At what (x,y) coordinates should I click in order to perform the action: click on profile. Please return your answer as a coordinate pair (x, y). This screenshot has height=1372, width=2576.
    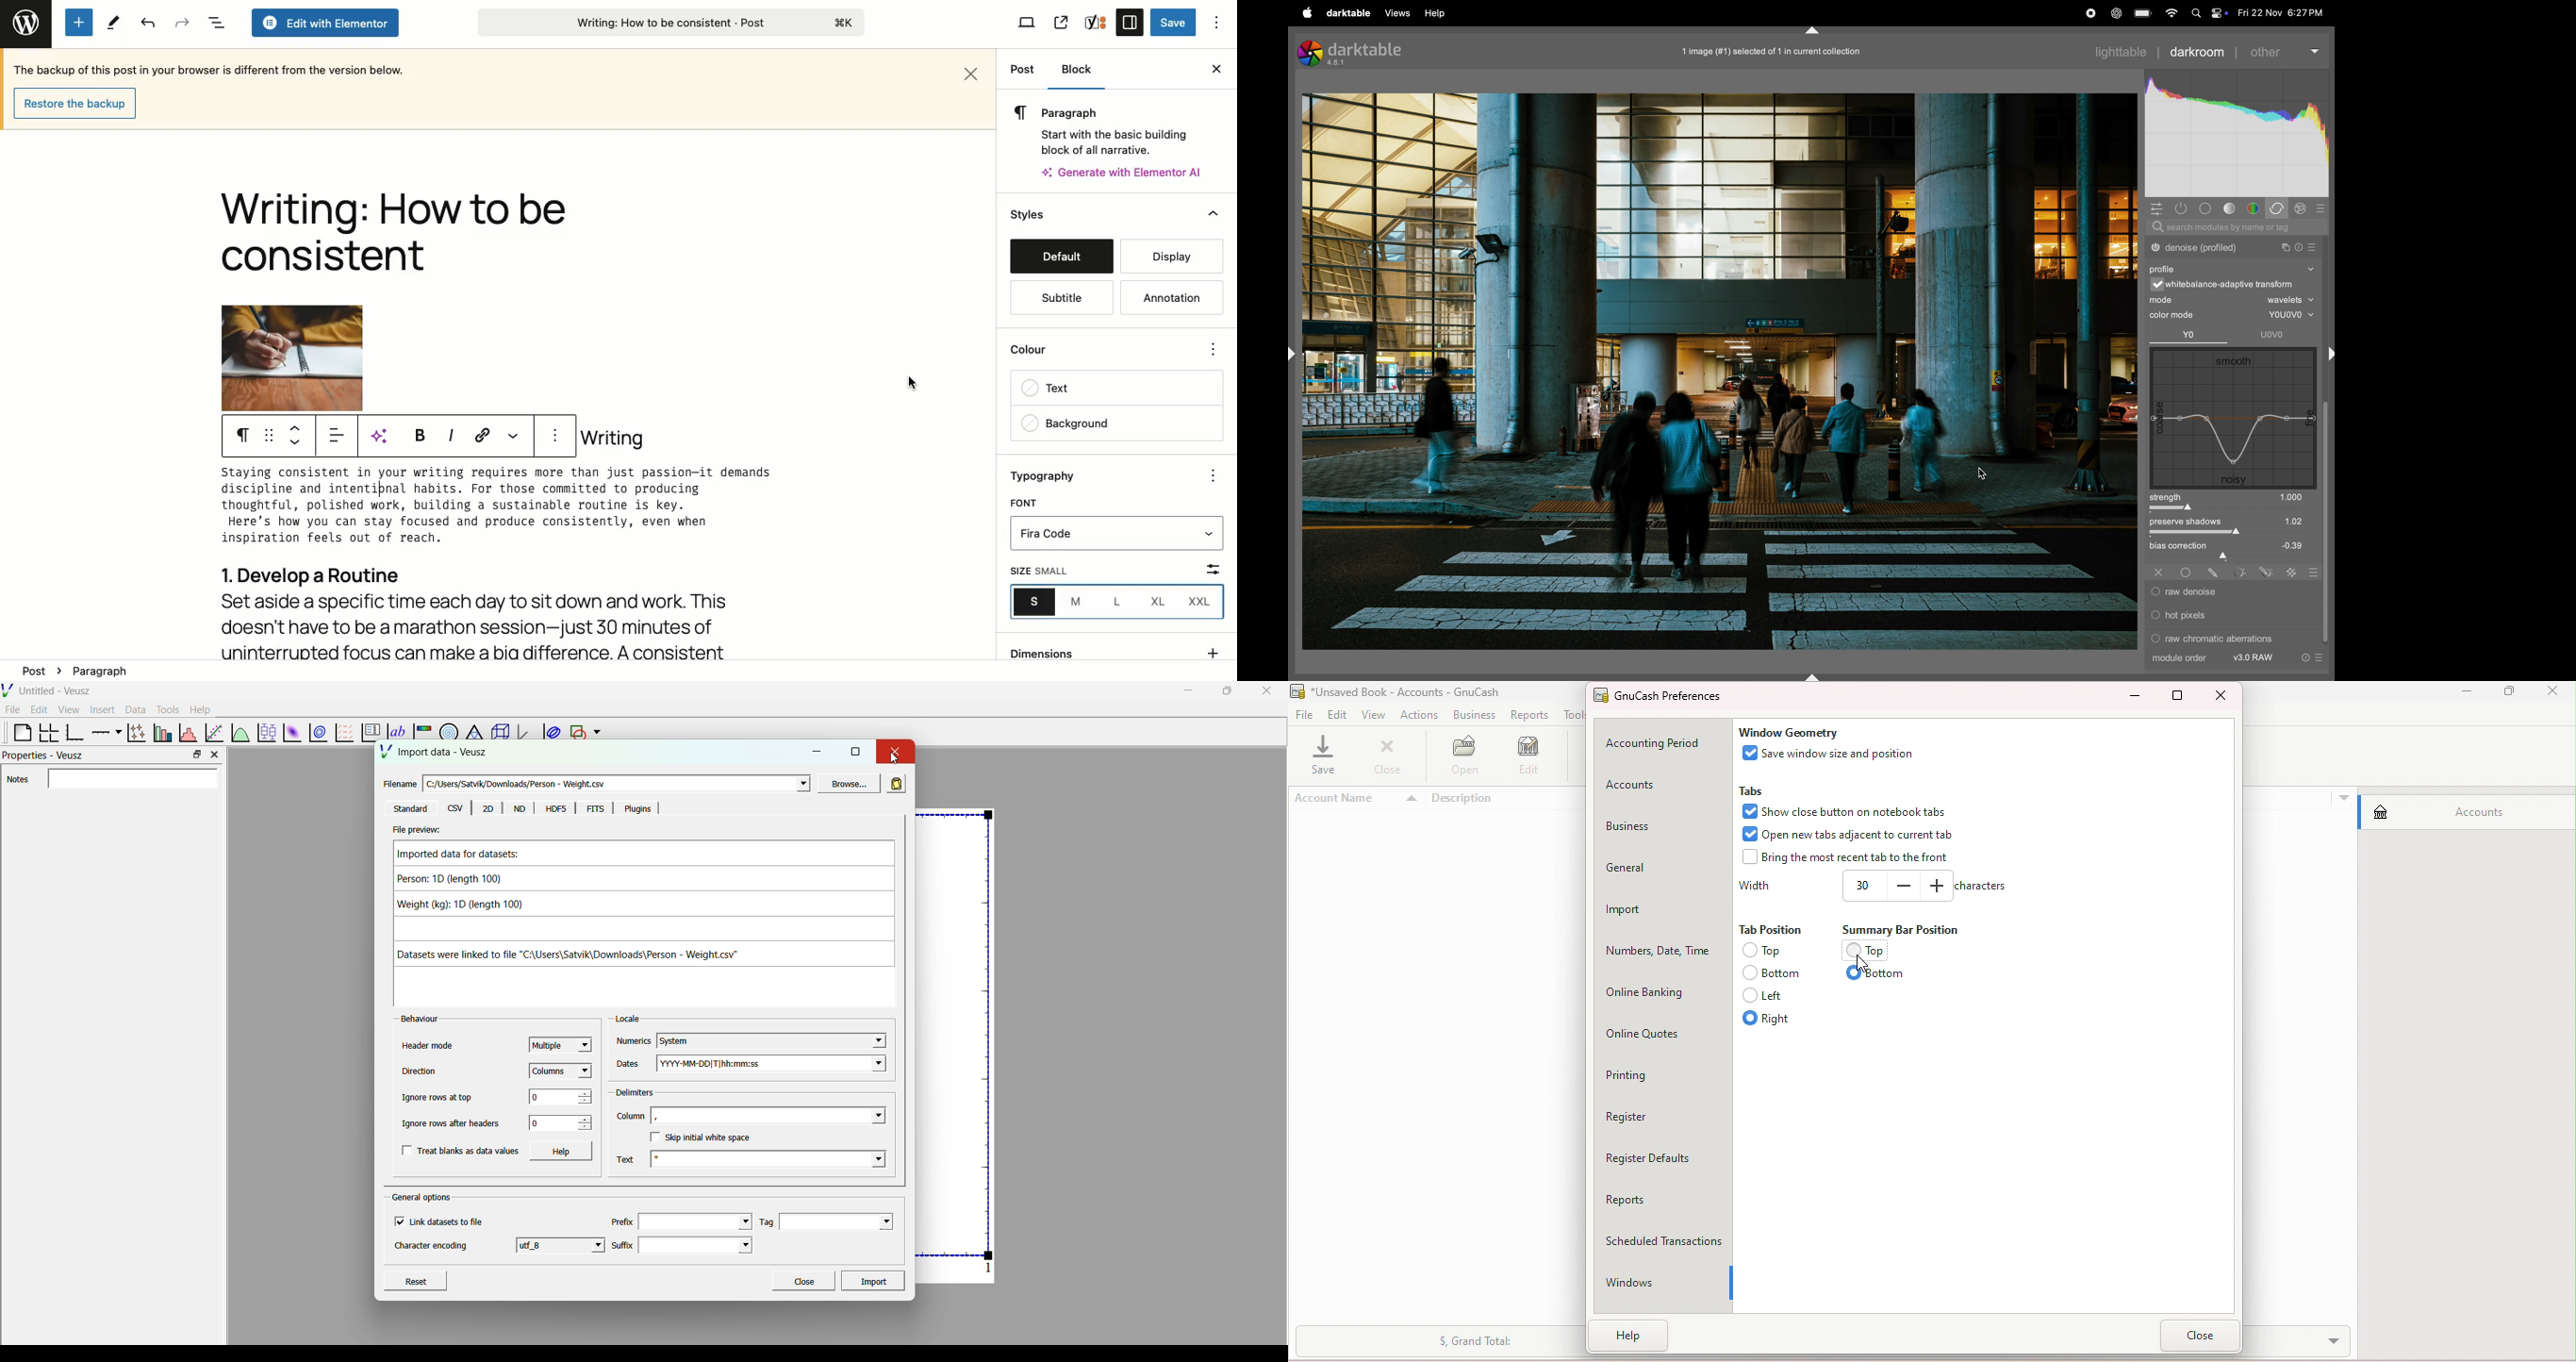
    Looking at the image, I should click on (2163, 269).